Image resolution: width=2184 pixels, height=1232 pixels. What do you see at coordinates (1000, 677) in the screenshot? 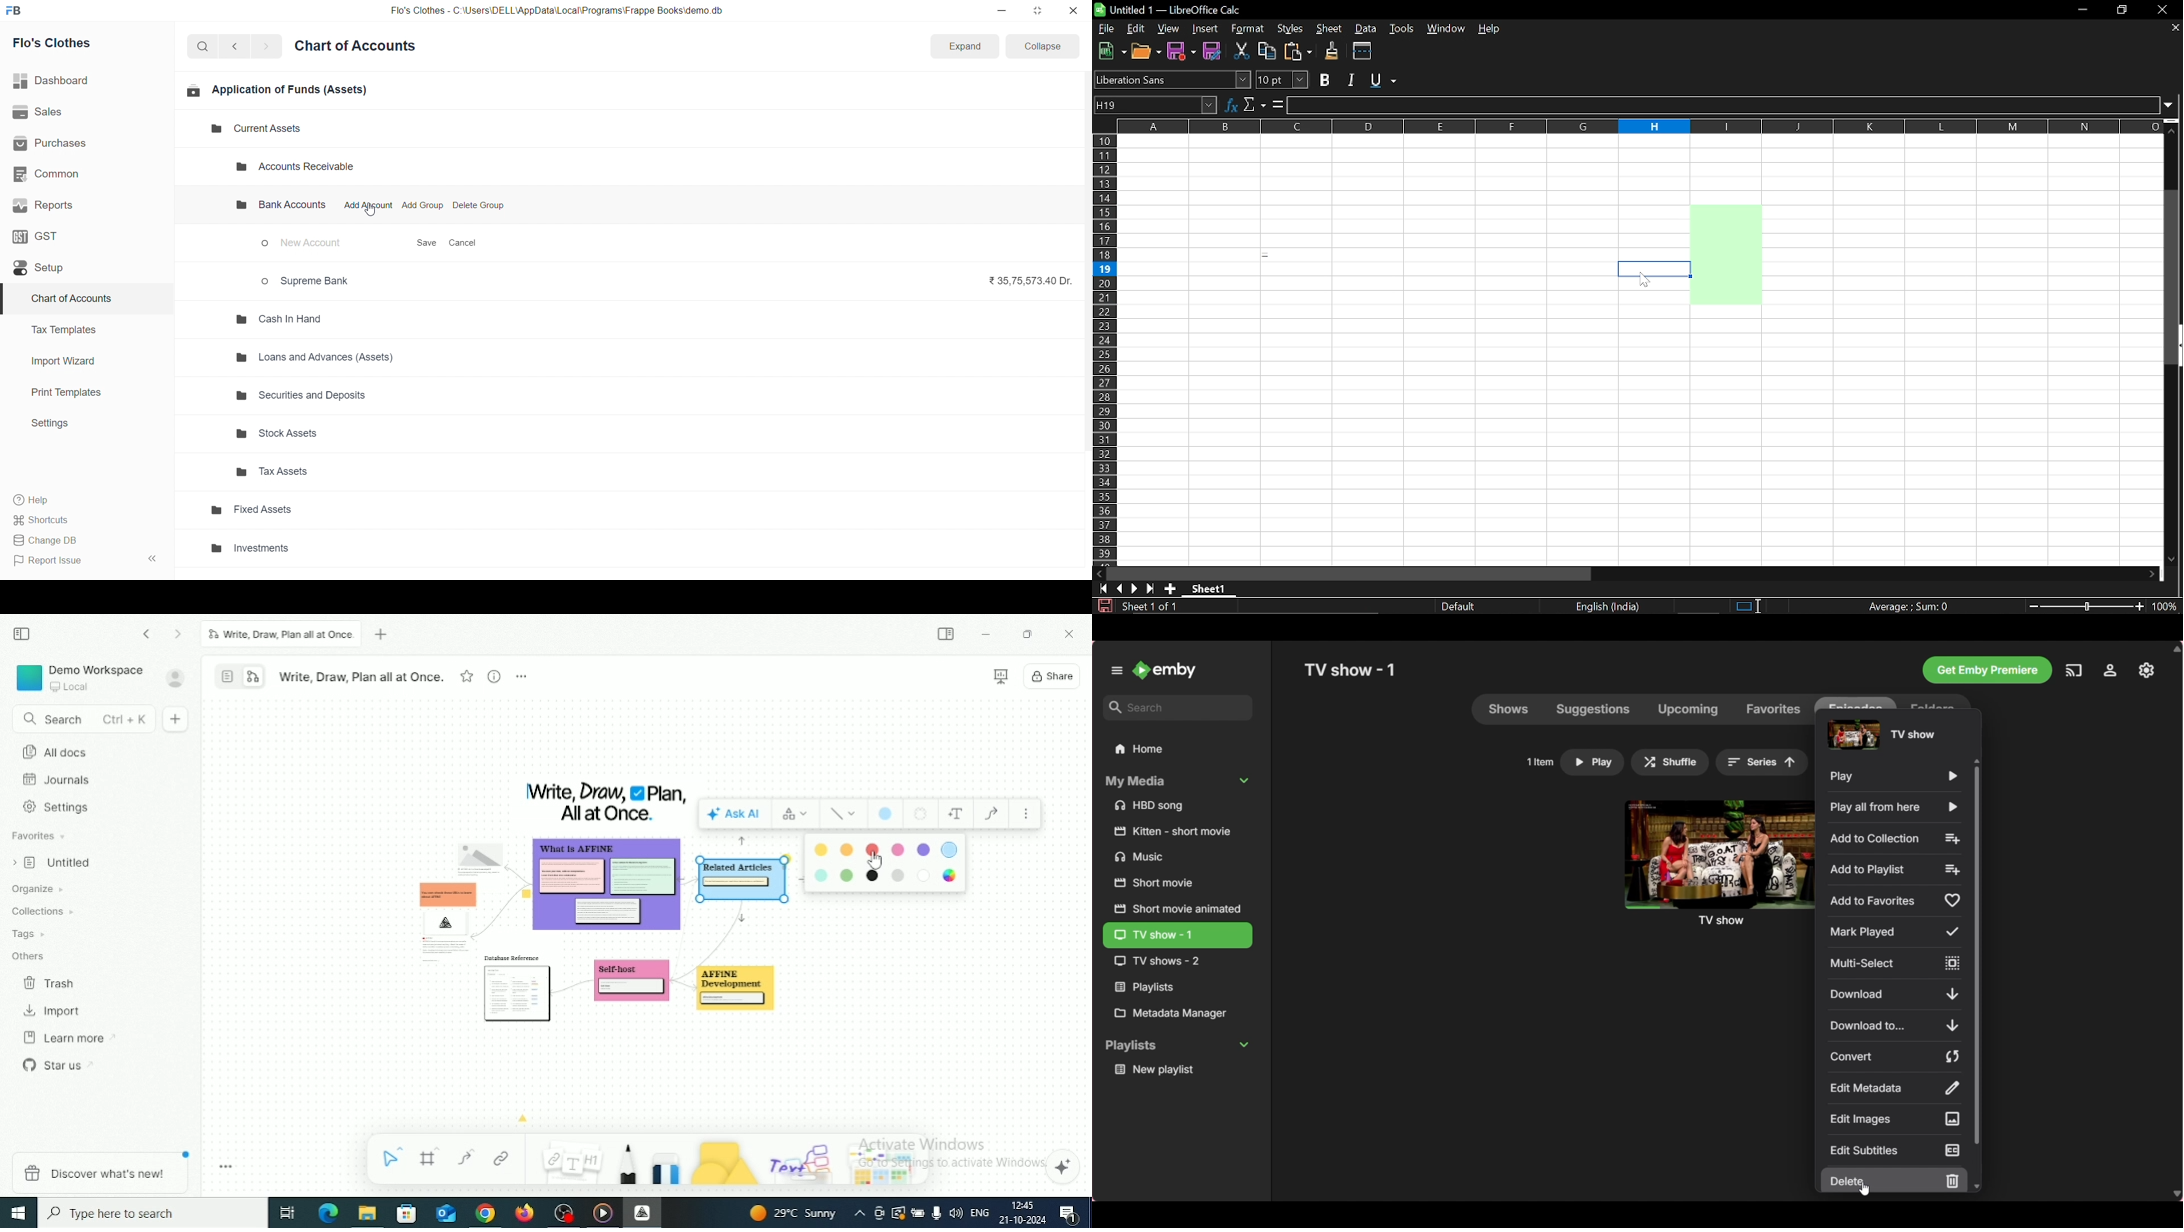
I see `Presentation` at bounding box center [1000, 677].